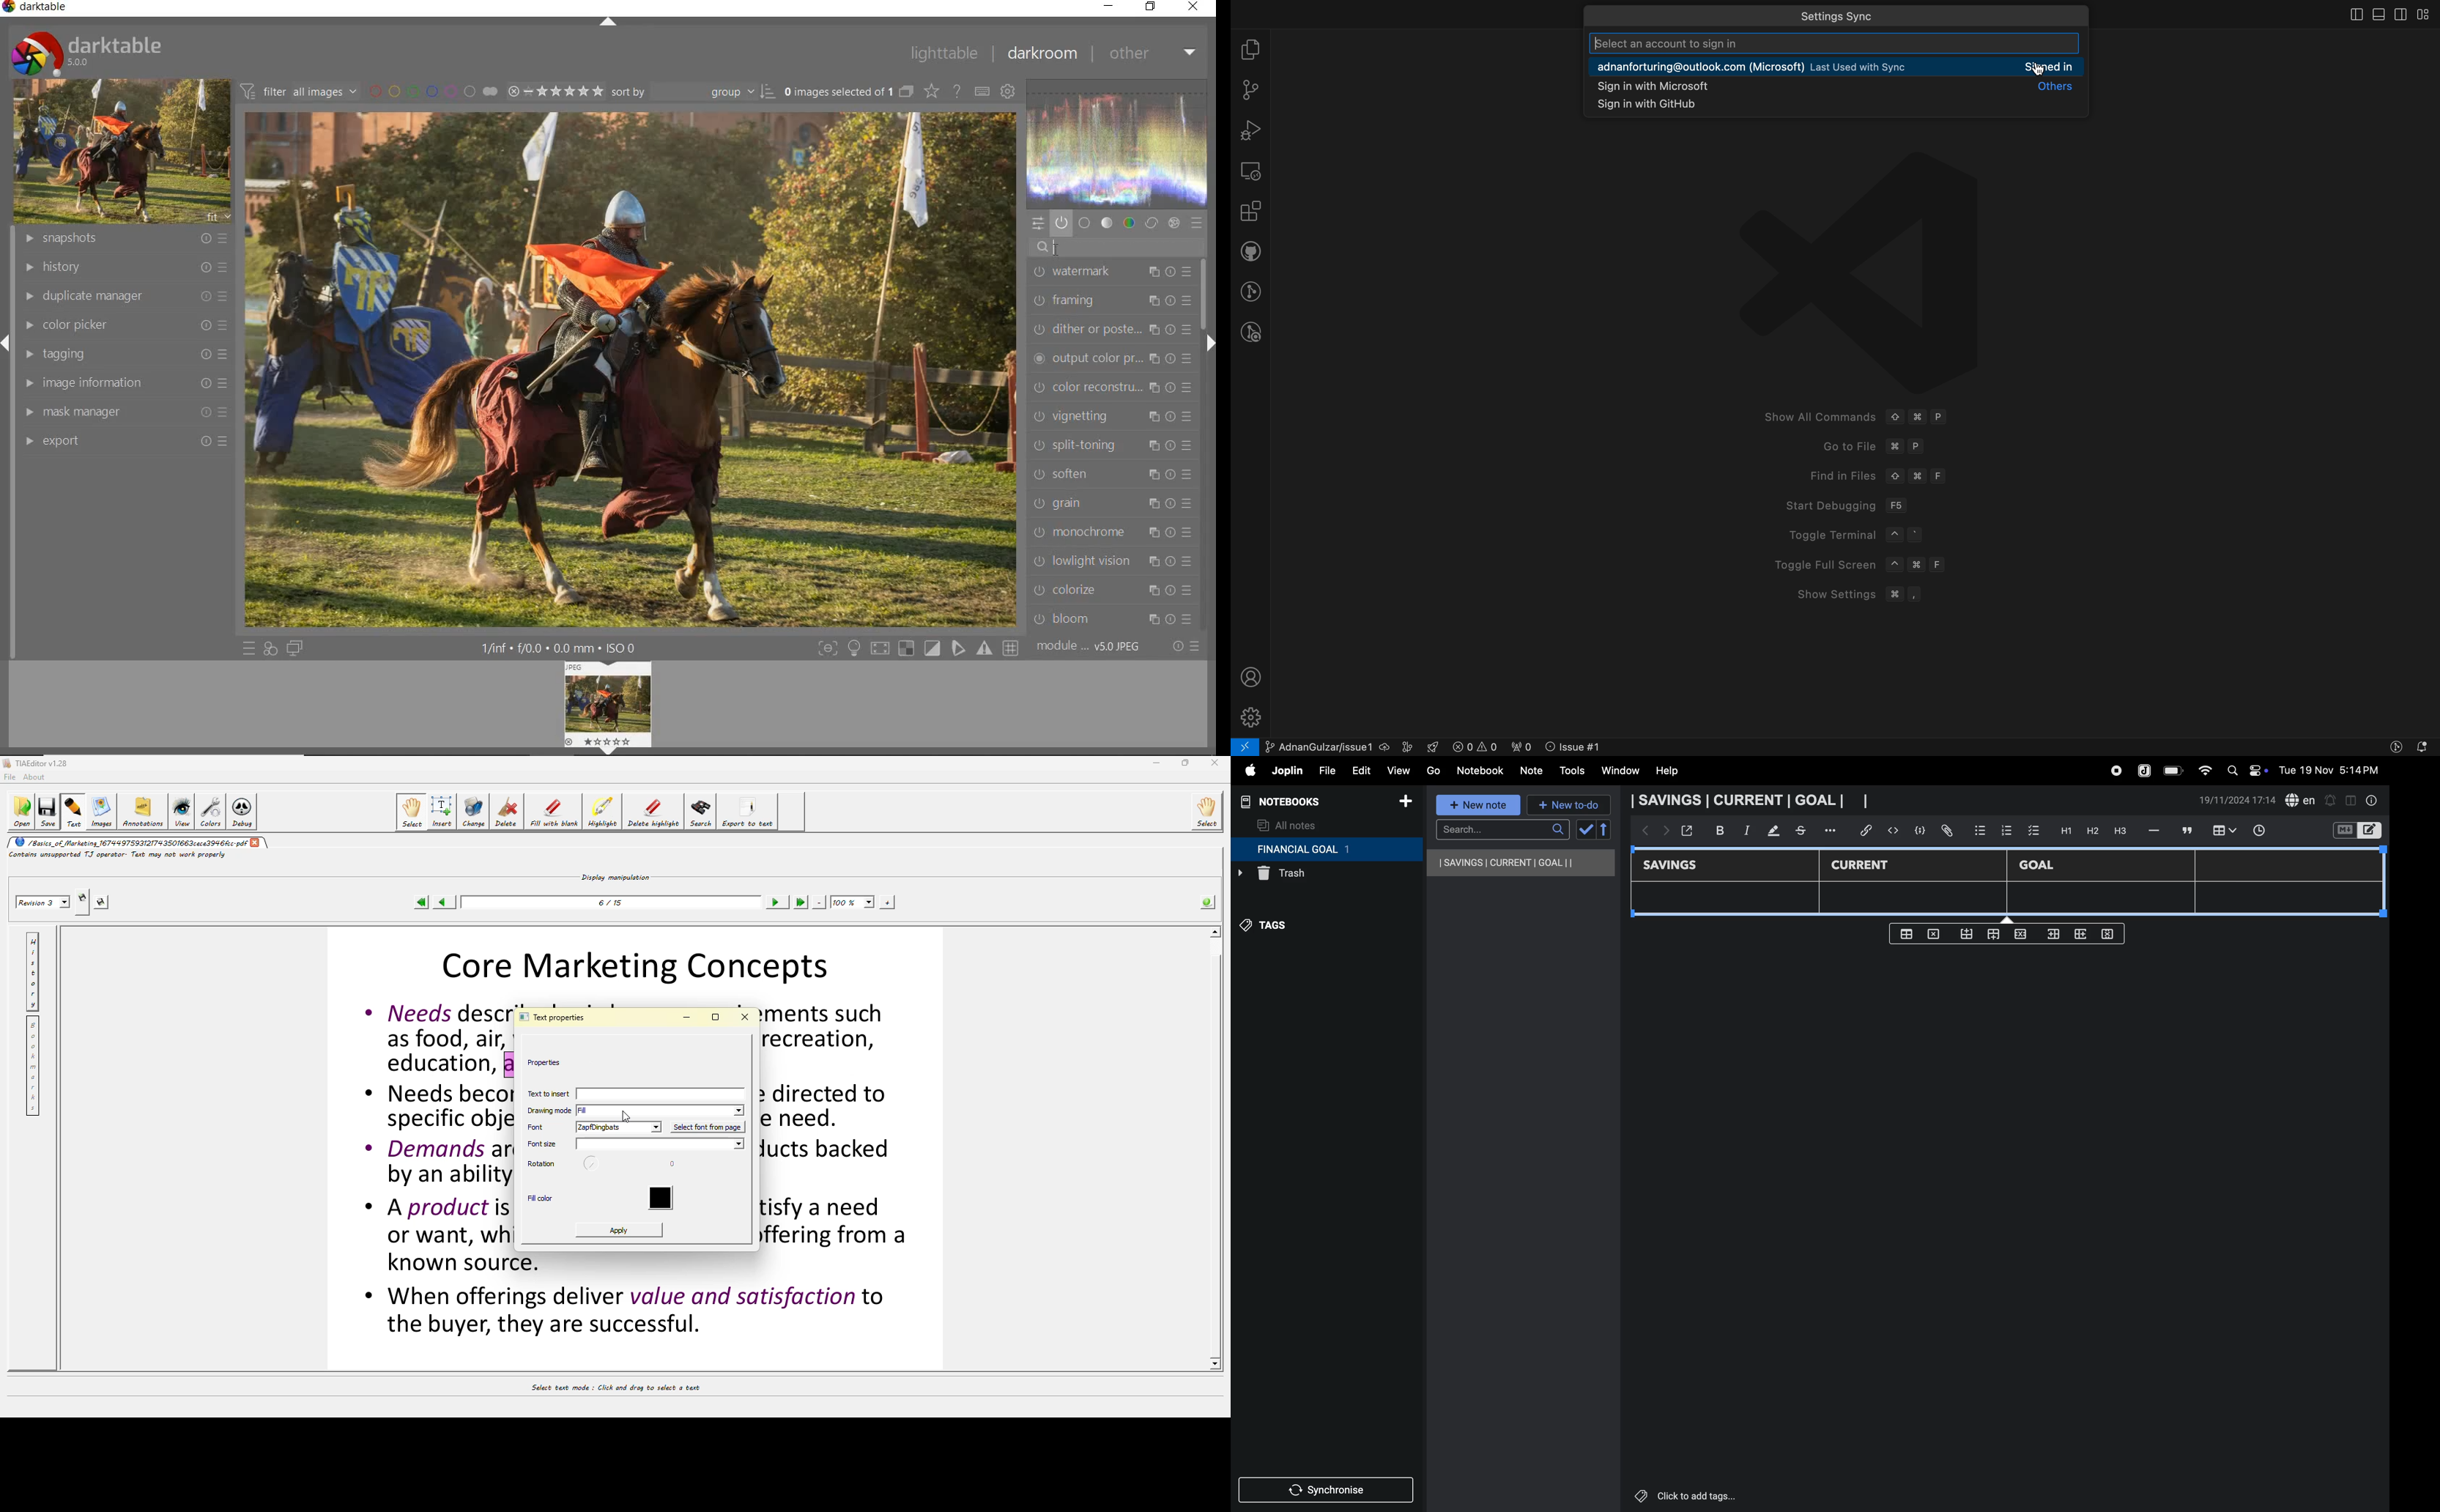  I want to click on restore, so click(1152, 9).